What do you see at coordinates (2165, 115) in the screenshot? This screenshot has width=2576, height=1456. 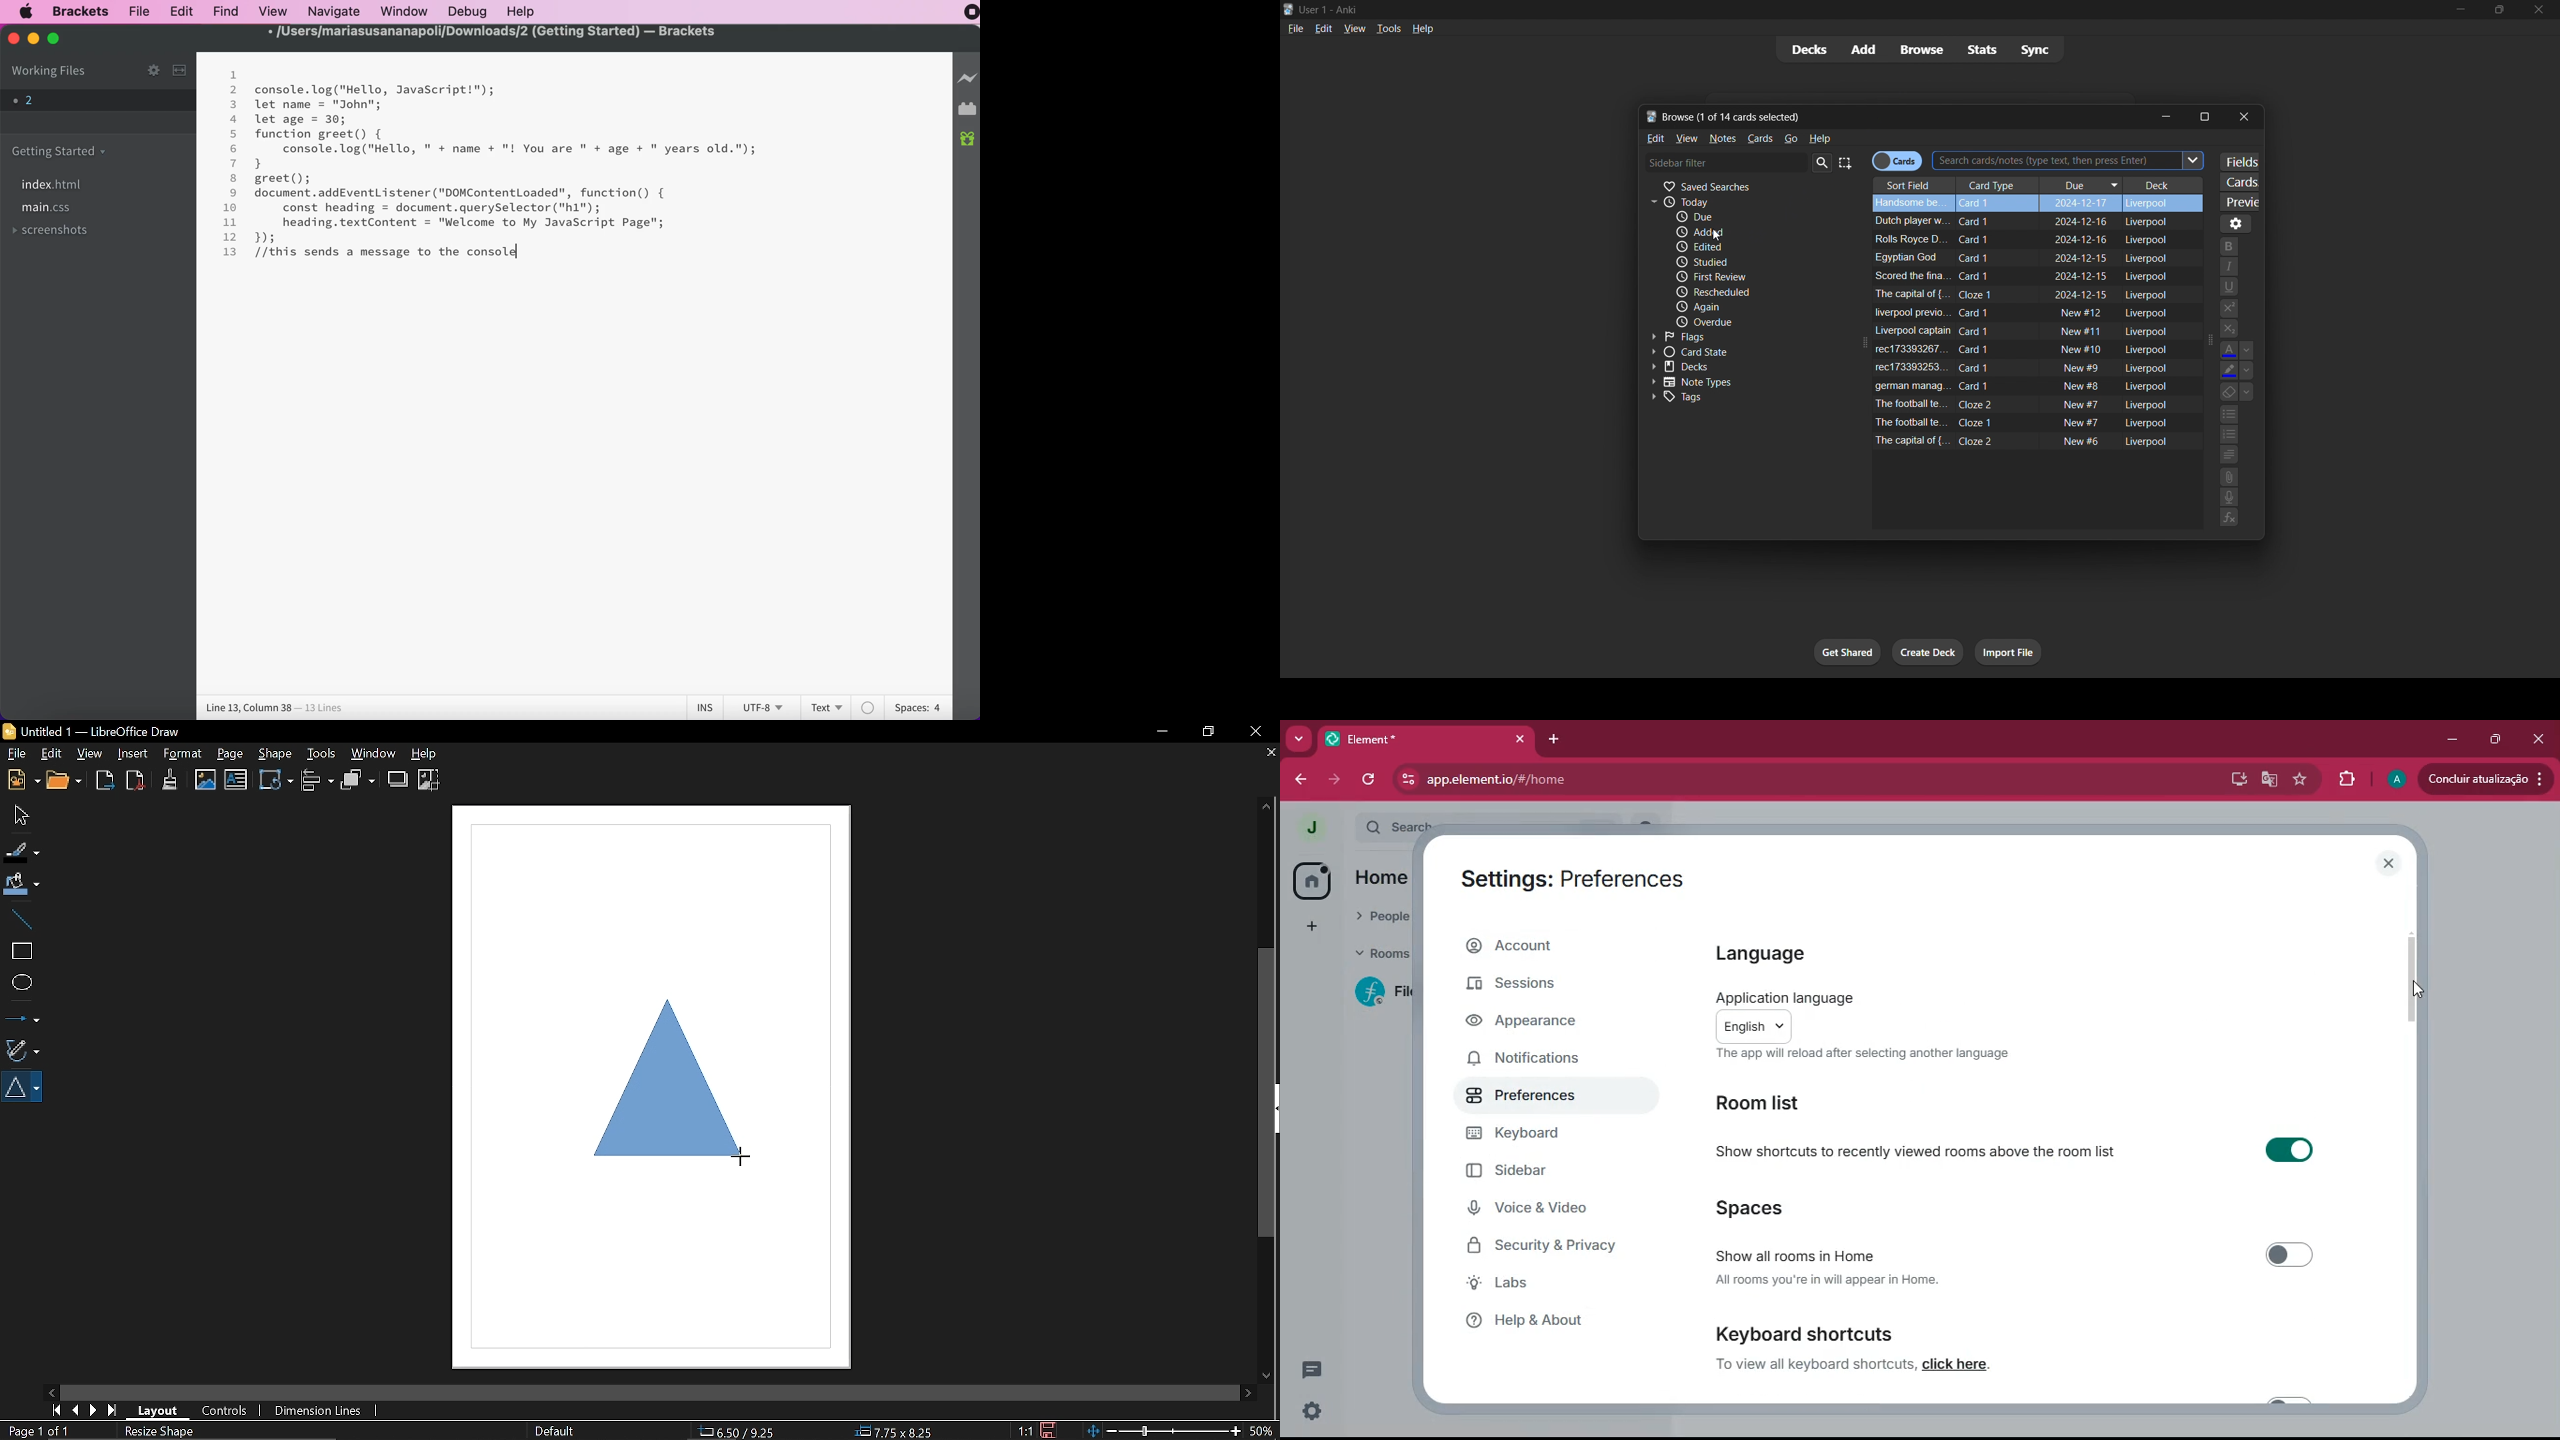 I see `minimize` at bounding box center [2165, 115].